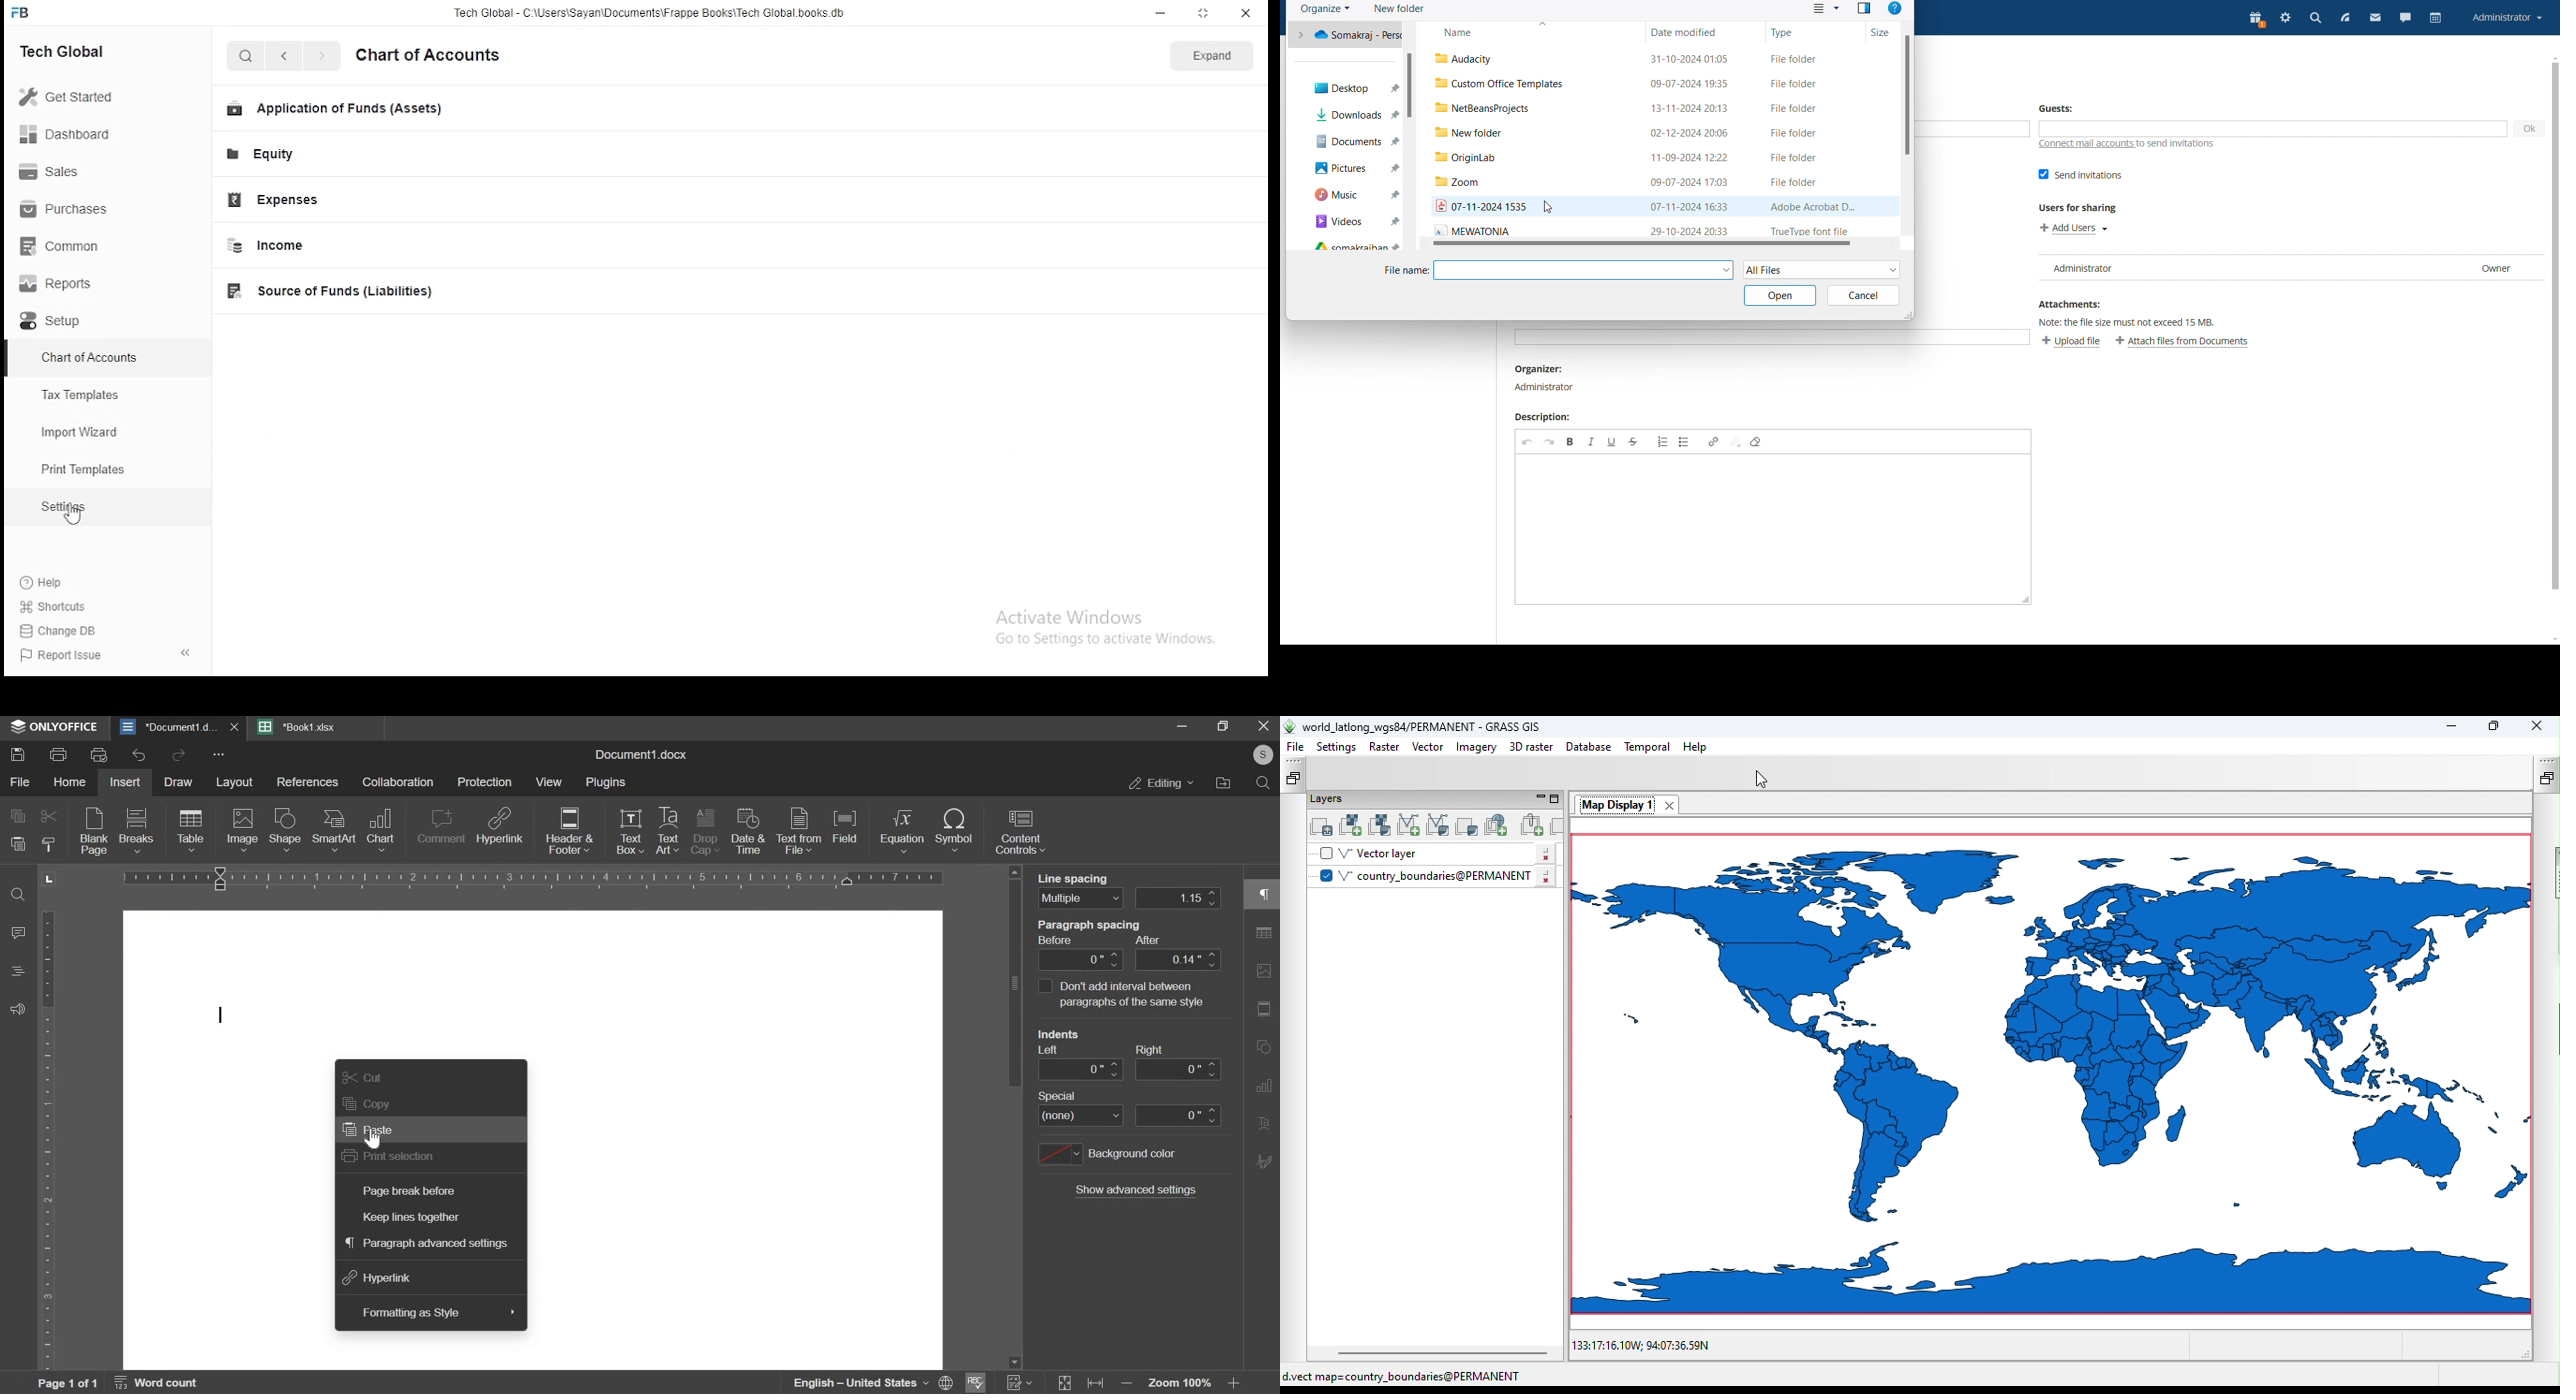 Image resolution: width=2576 pixels, height=1400 pixels. Describe the element at coordinates (1178, 1069) in the screenshot. I see `right` at that location.